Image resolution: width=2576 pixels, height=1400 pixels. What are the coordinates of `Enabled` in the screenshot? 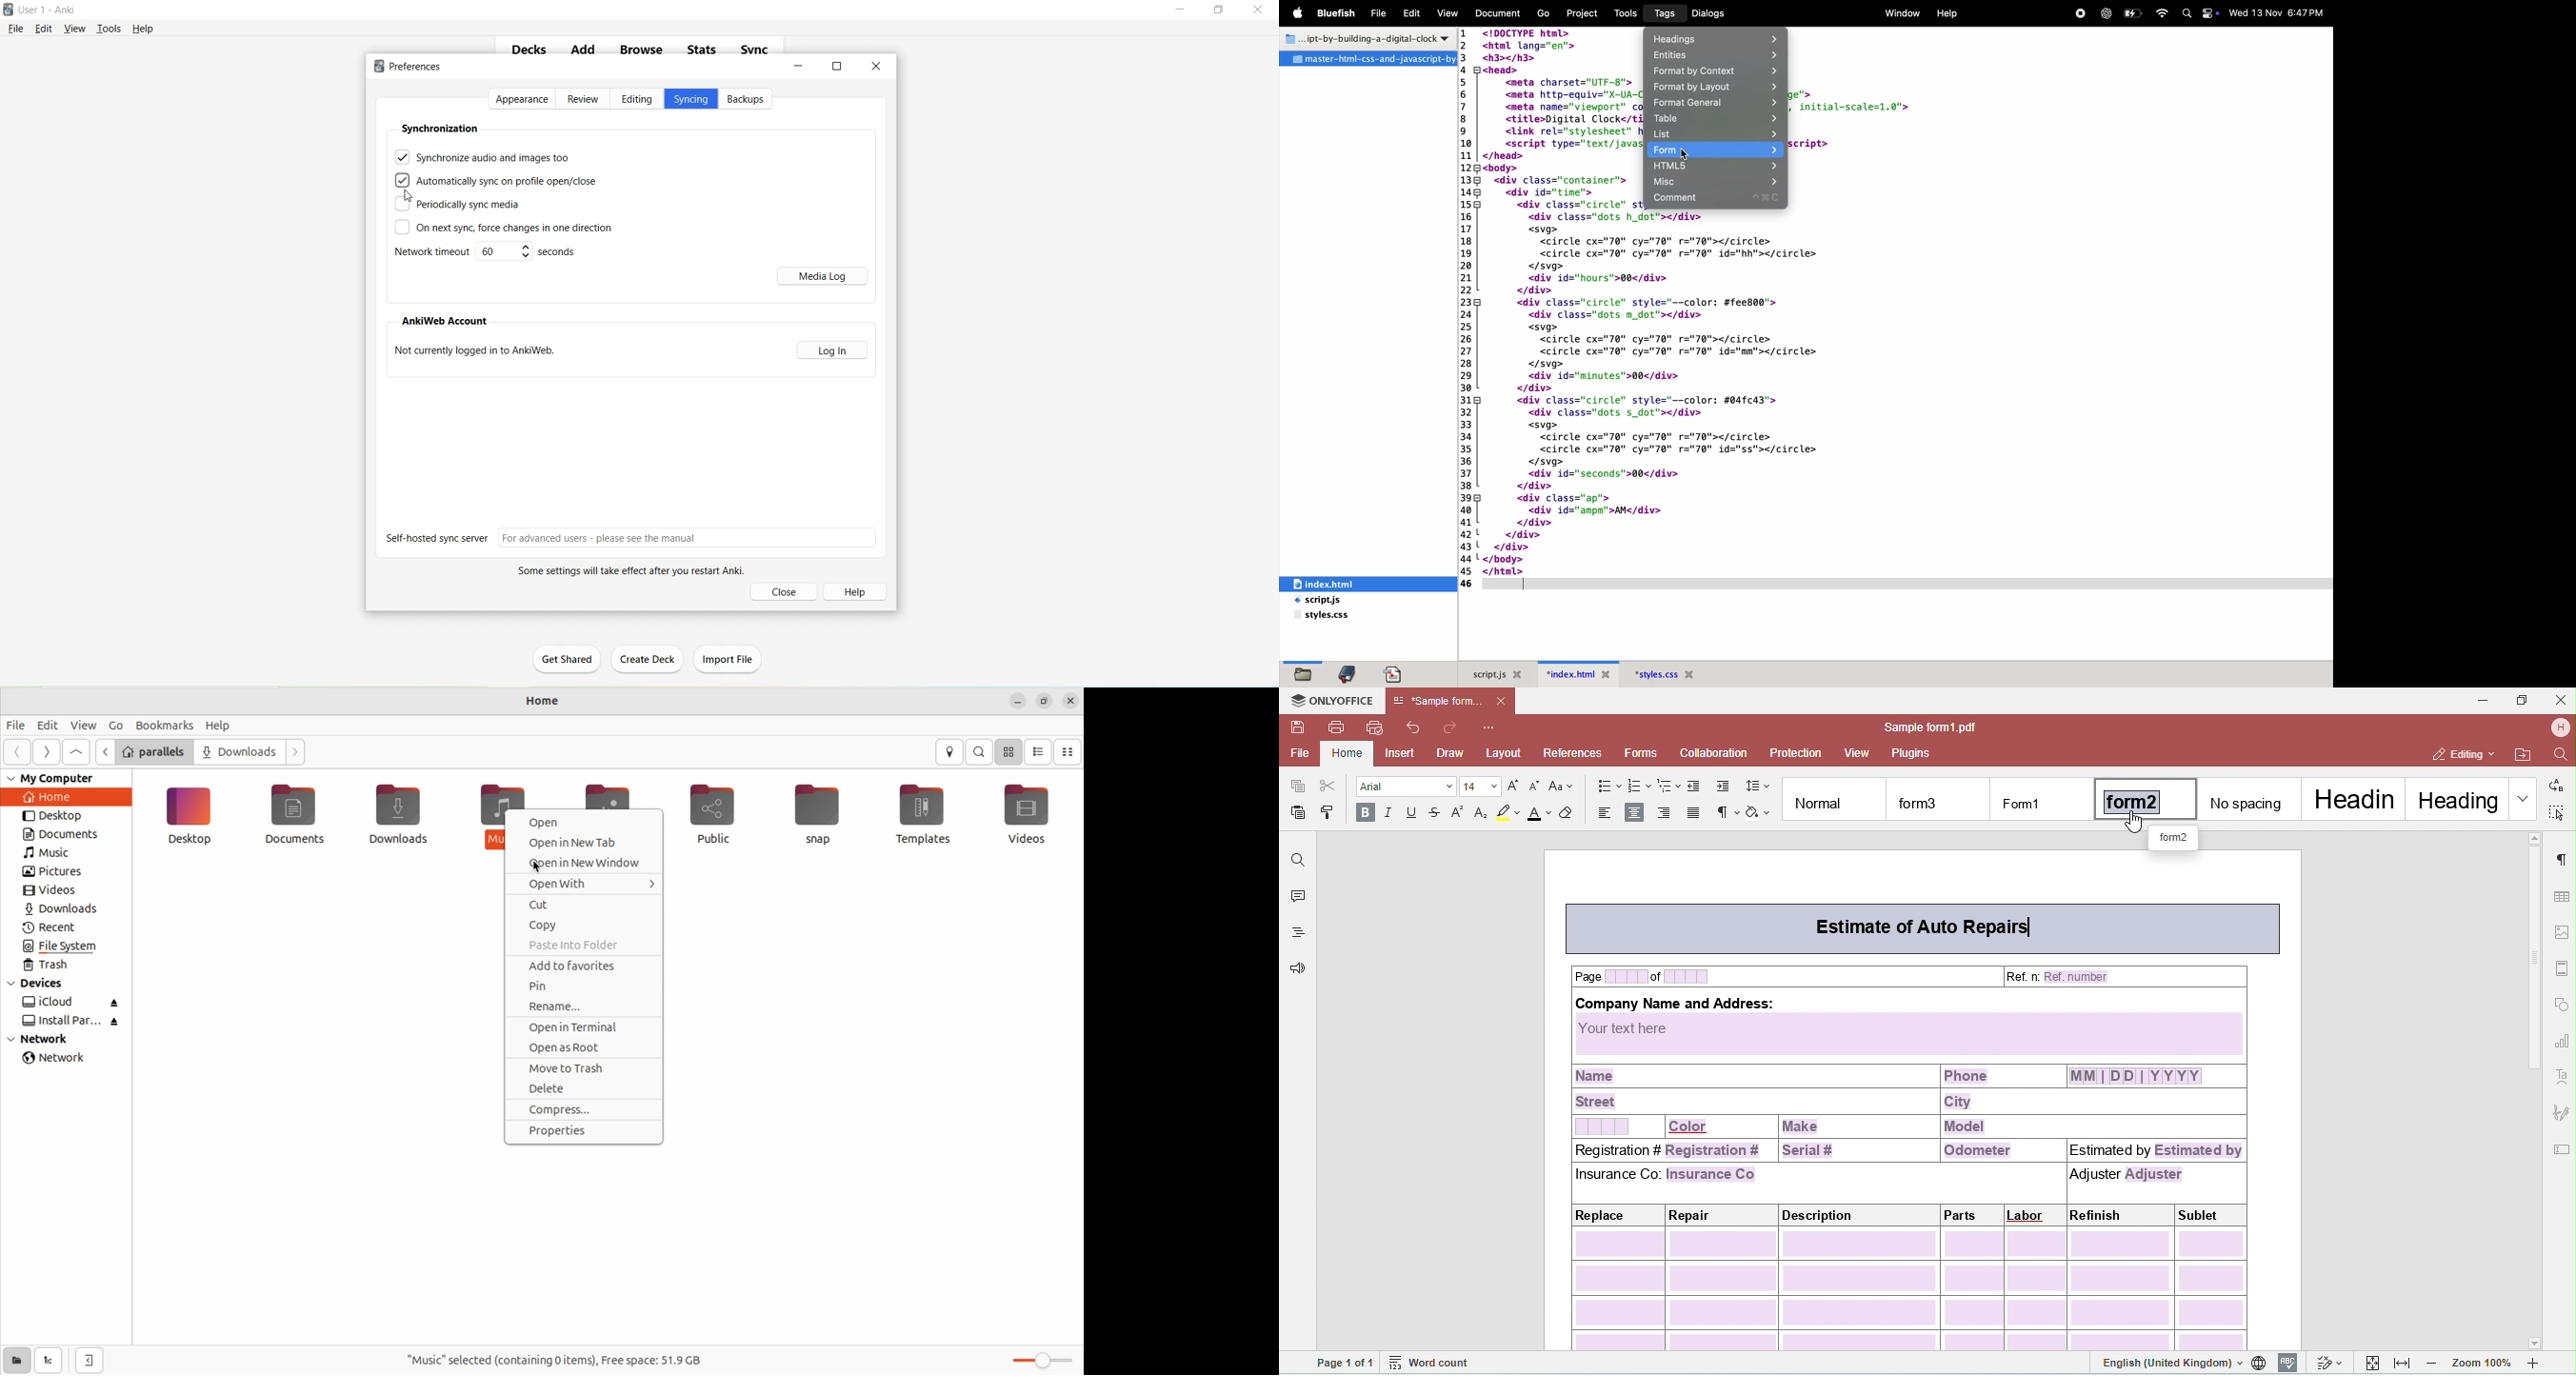 It's located at (403, 179).